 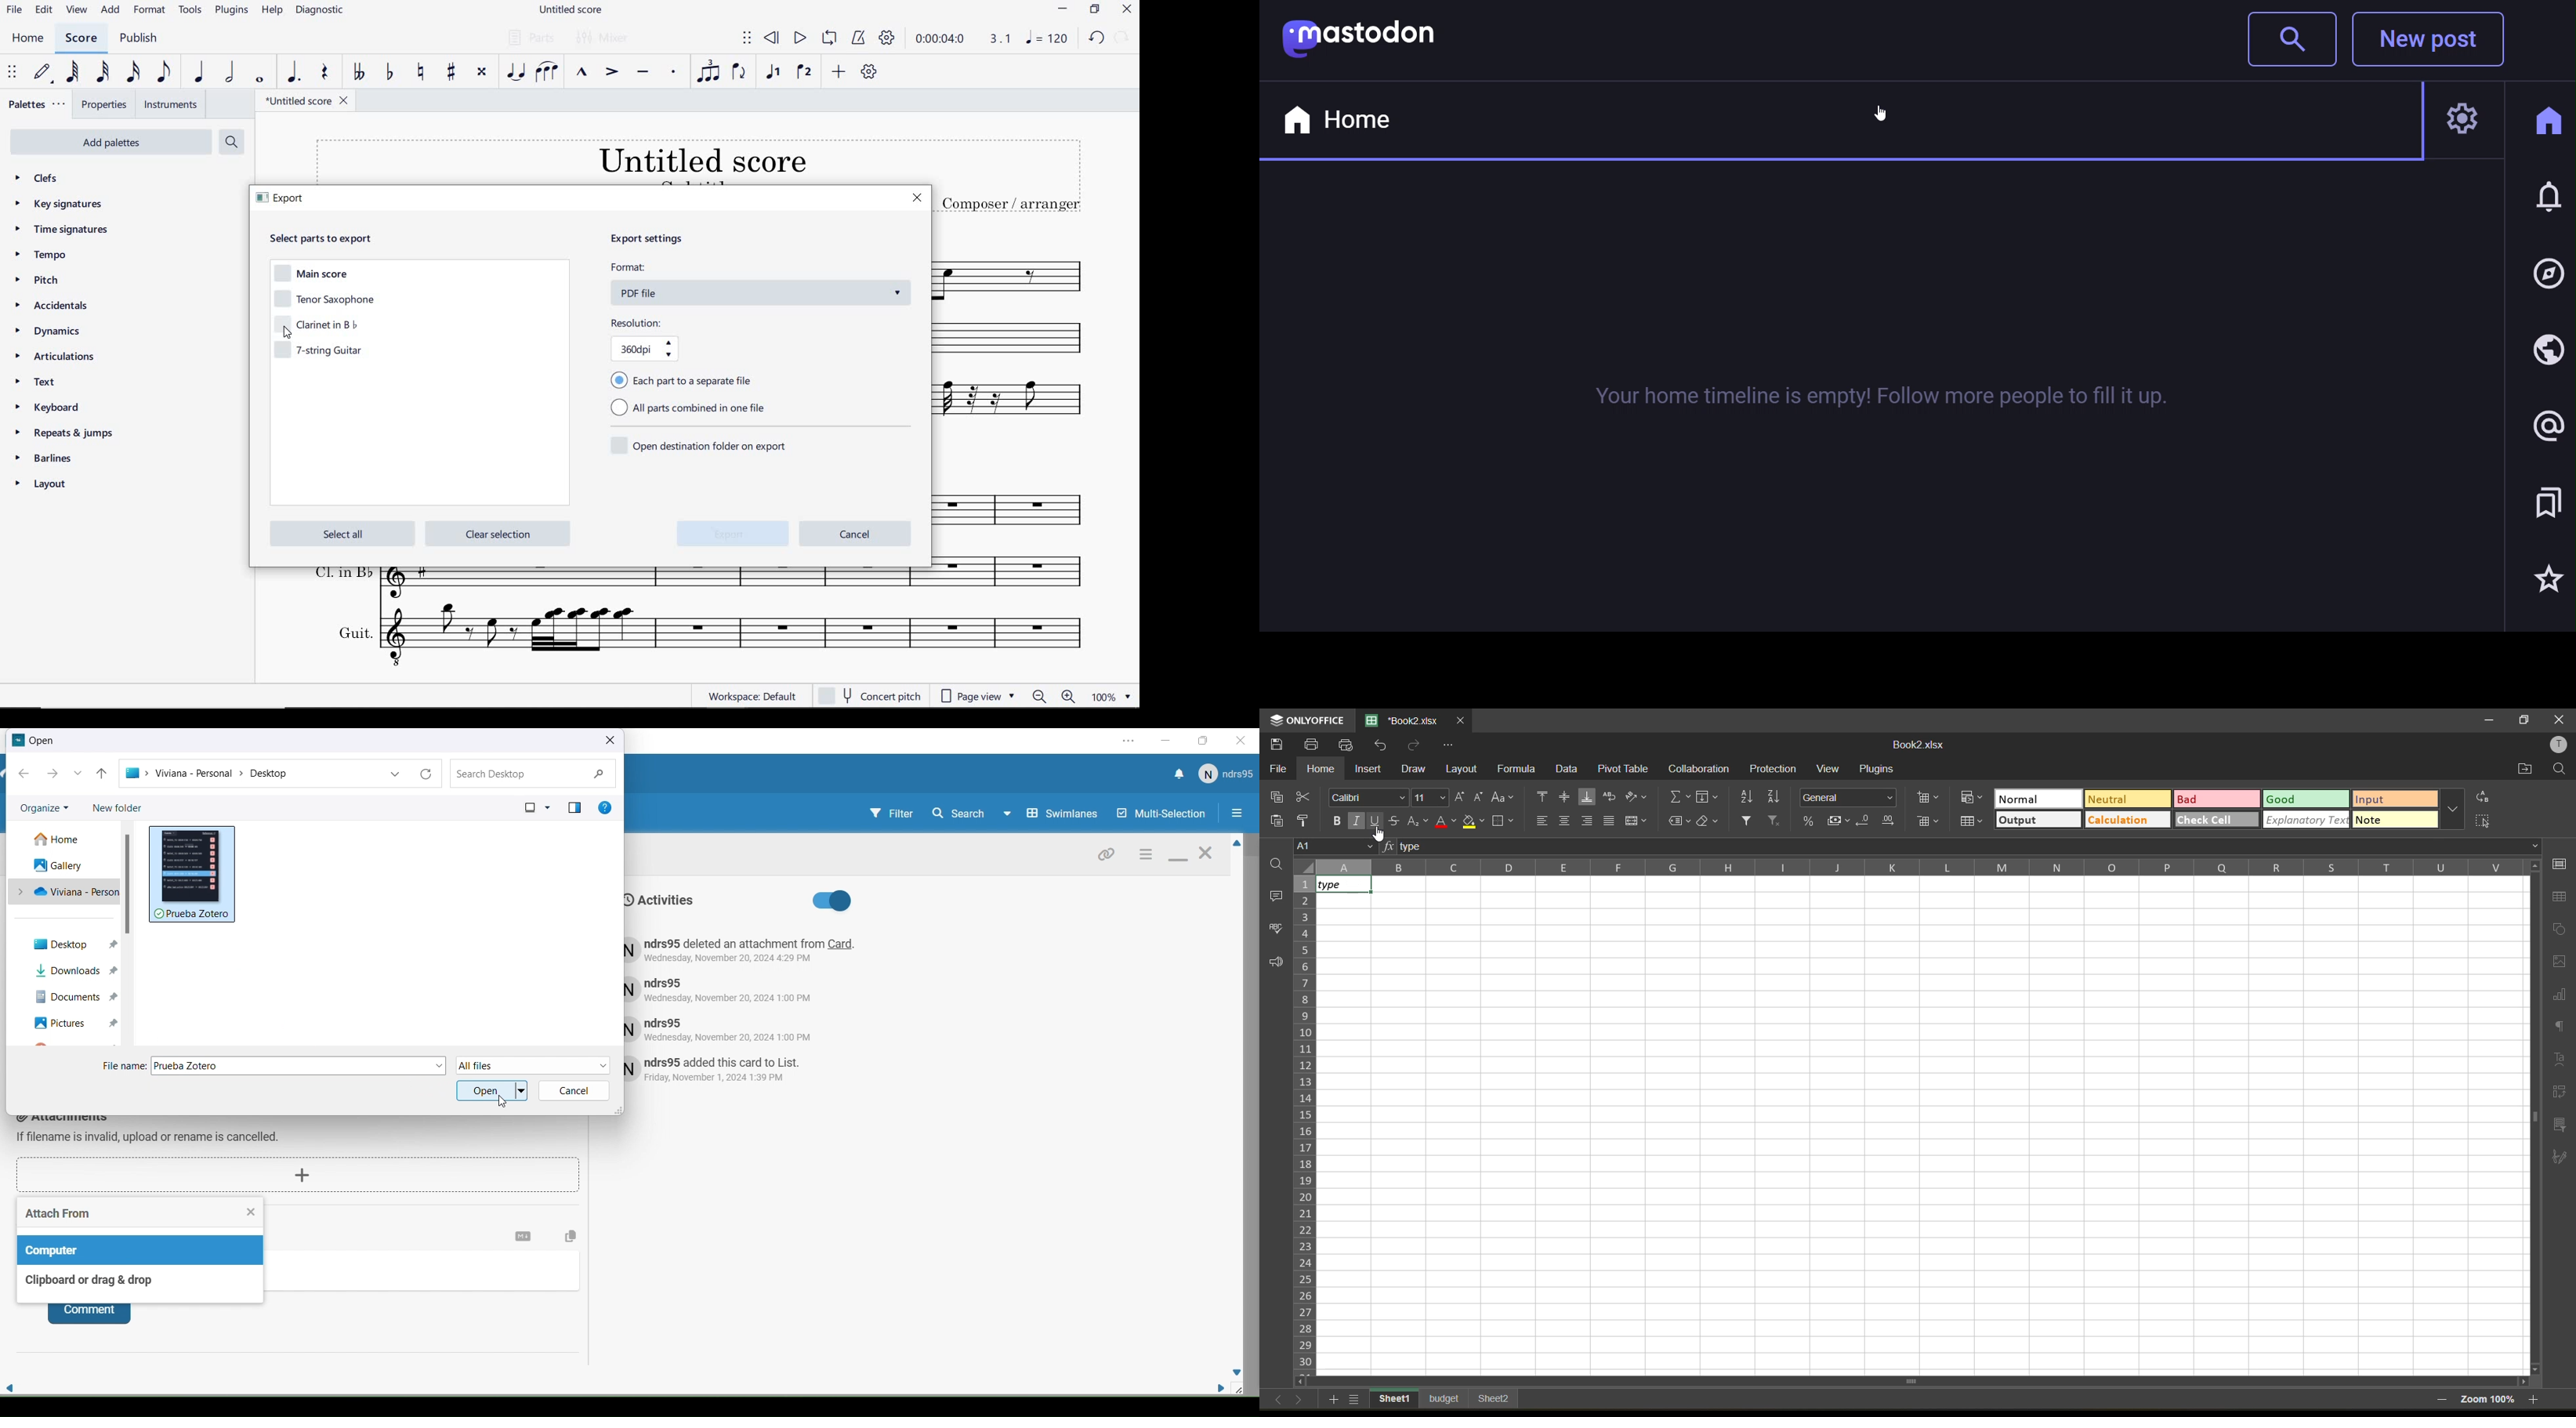 What do you see at coordinates (831, 901) in the screenshot?
I see `Activities toggle` at bounding box center [831, 901].